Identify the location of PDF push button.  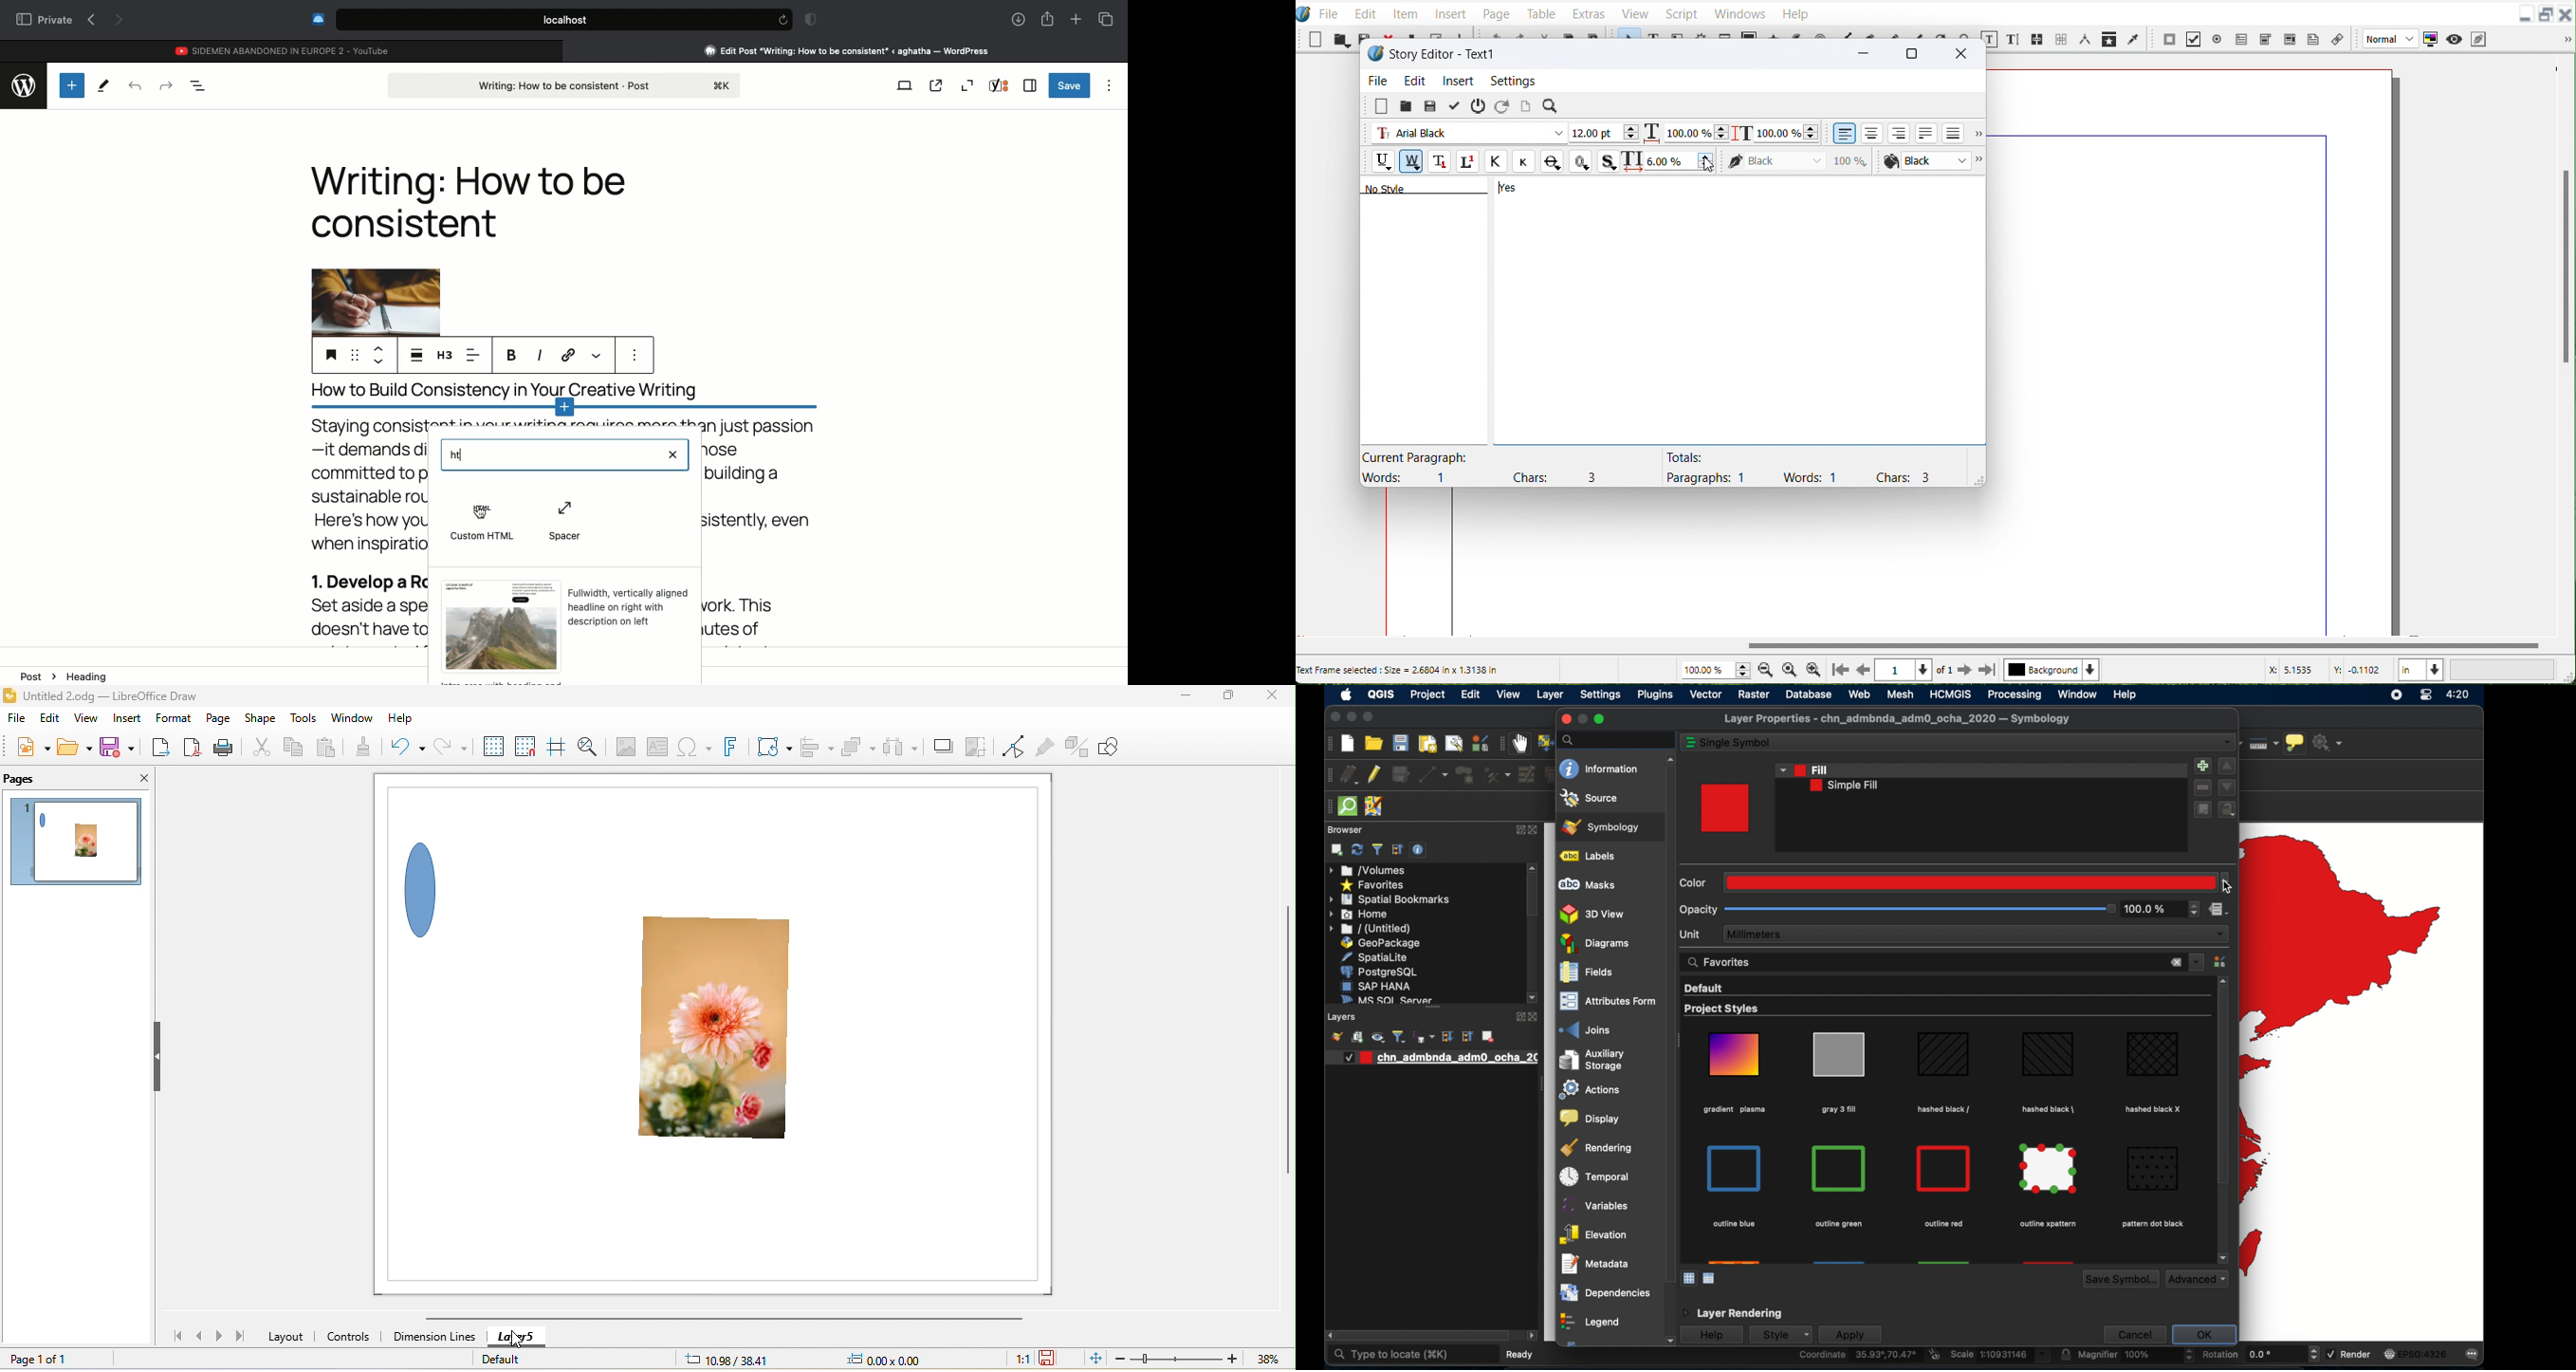
(2170, 38).